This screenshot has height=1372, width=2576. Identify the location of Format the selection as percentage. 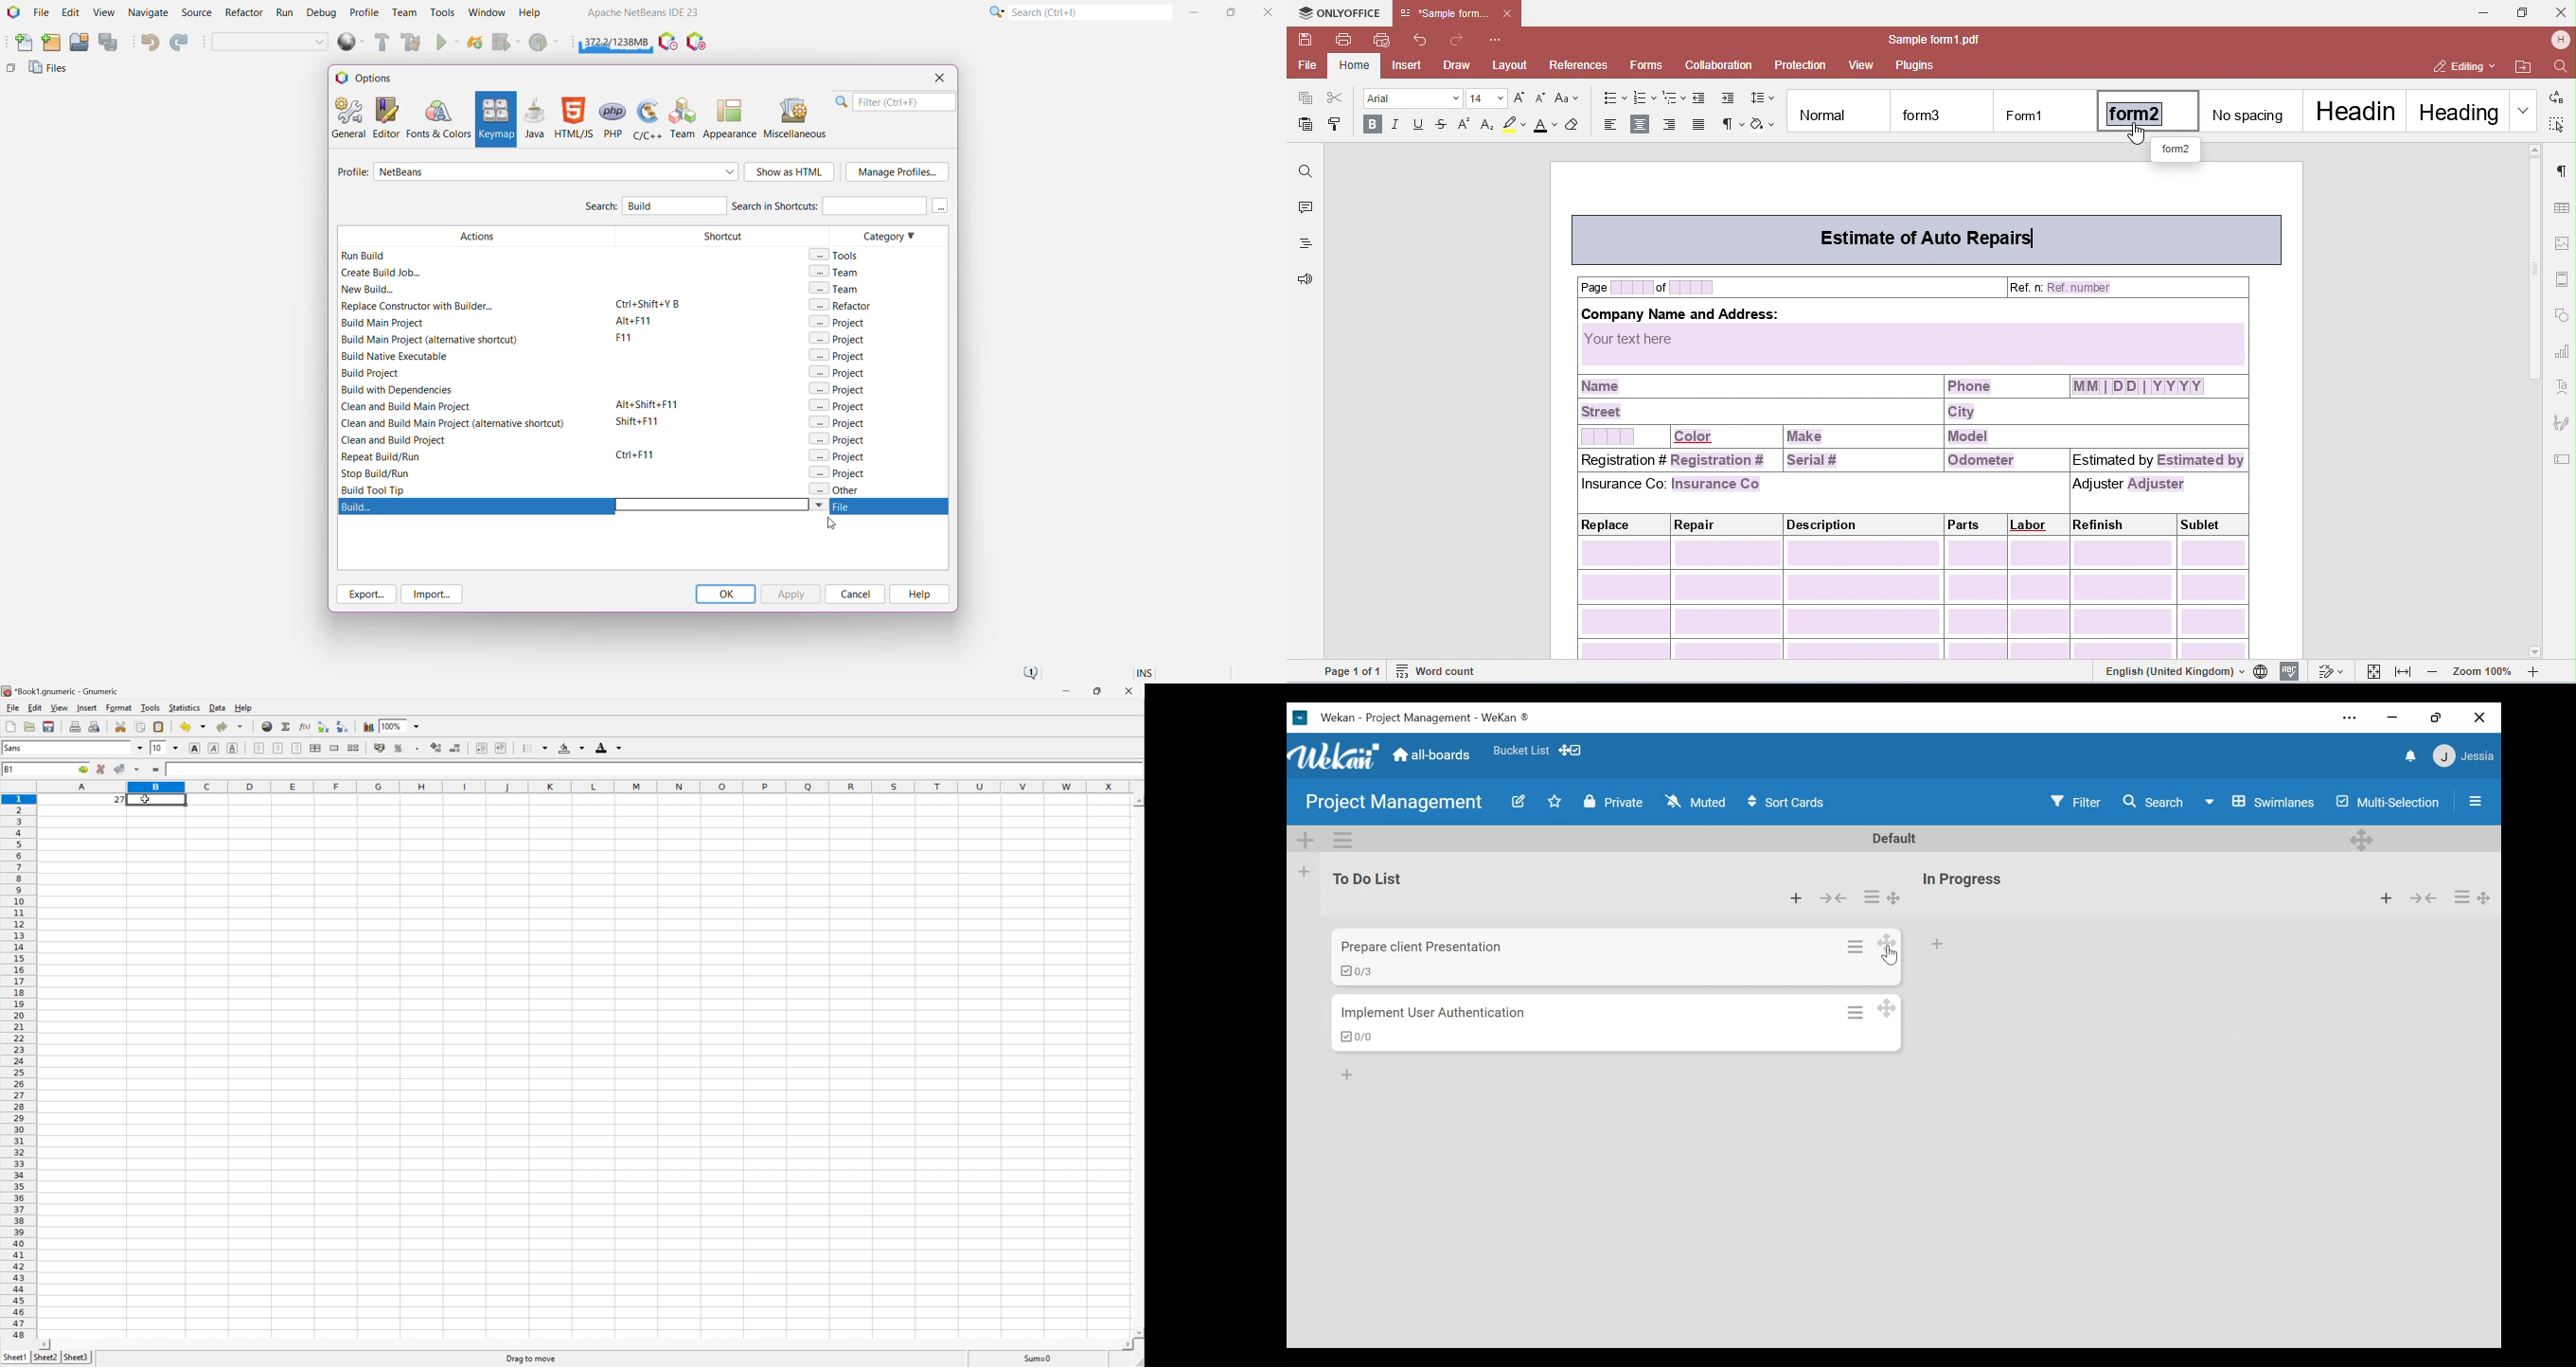
(399, 748).